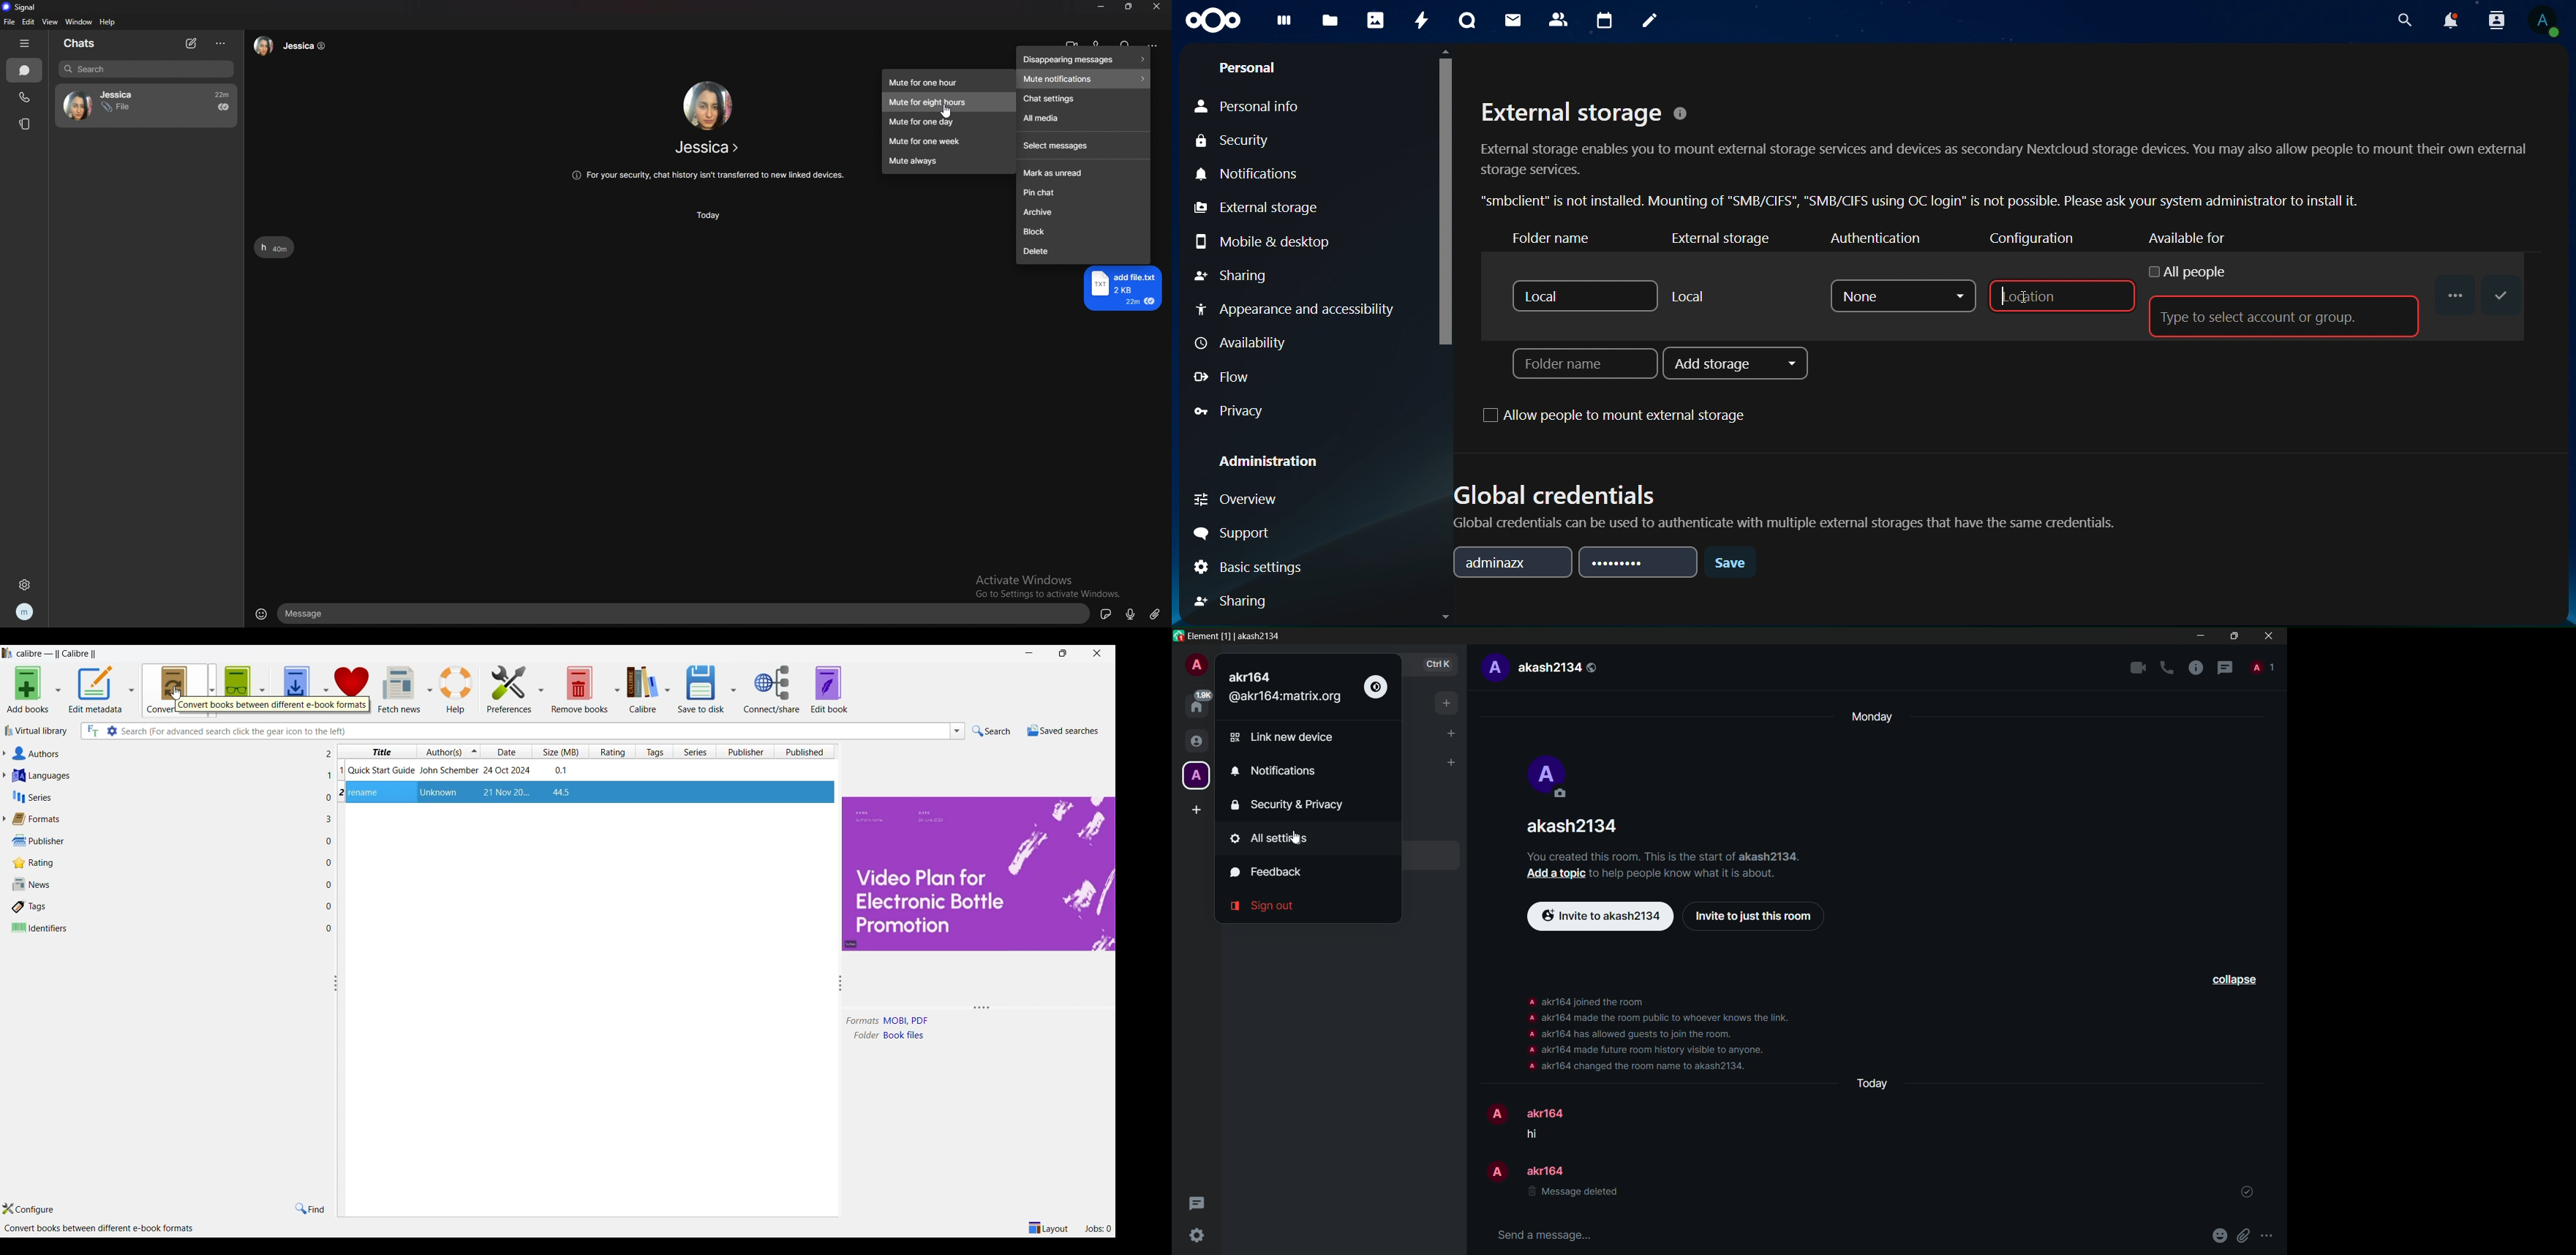 Image resolution: width=2576 pixels, height=1260 pixels. Describe the element at coordinates (121, 93) in the screenshot. I see `Jessica` at that location.